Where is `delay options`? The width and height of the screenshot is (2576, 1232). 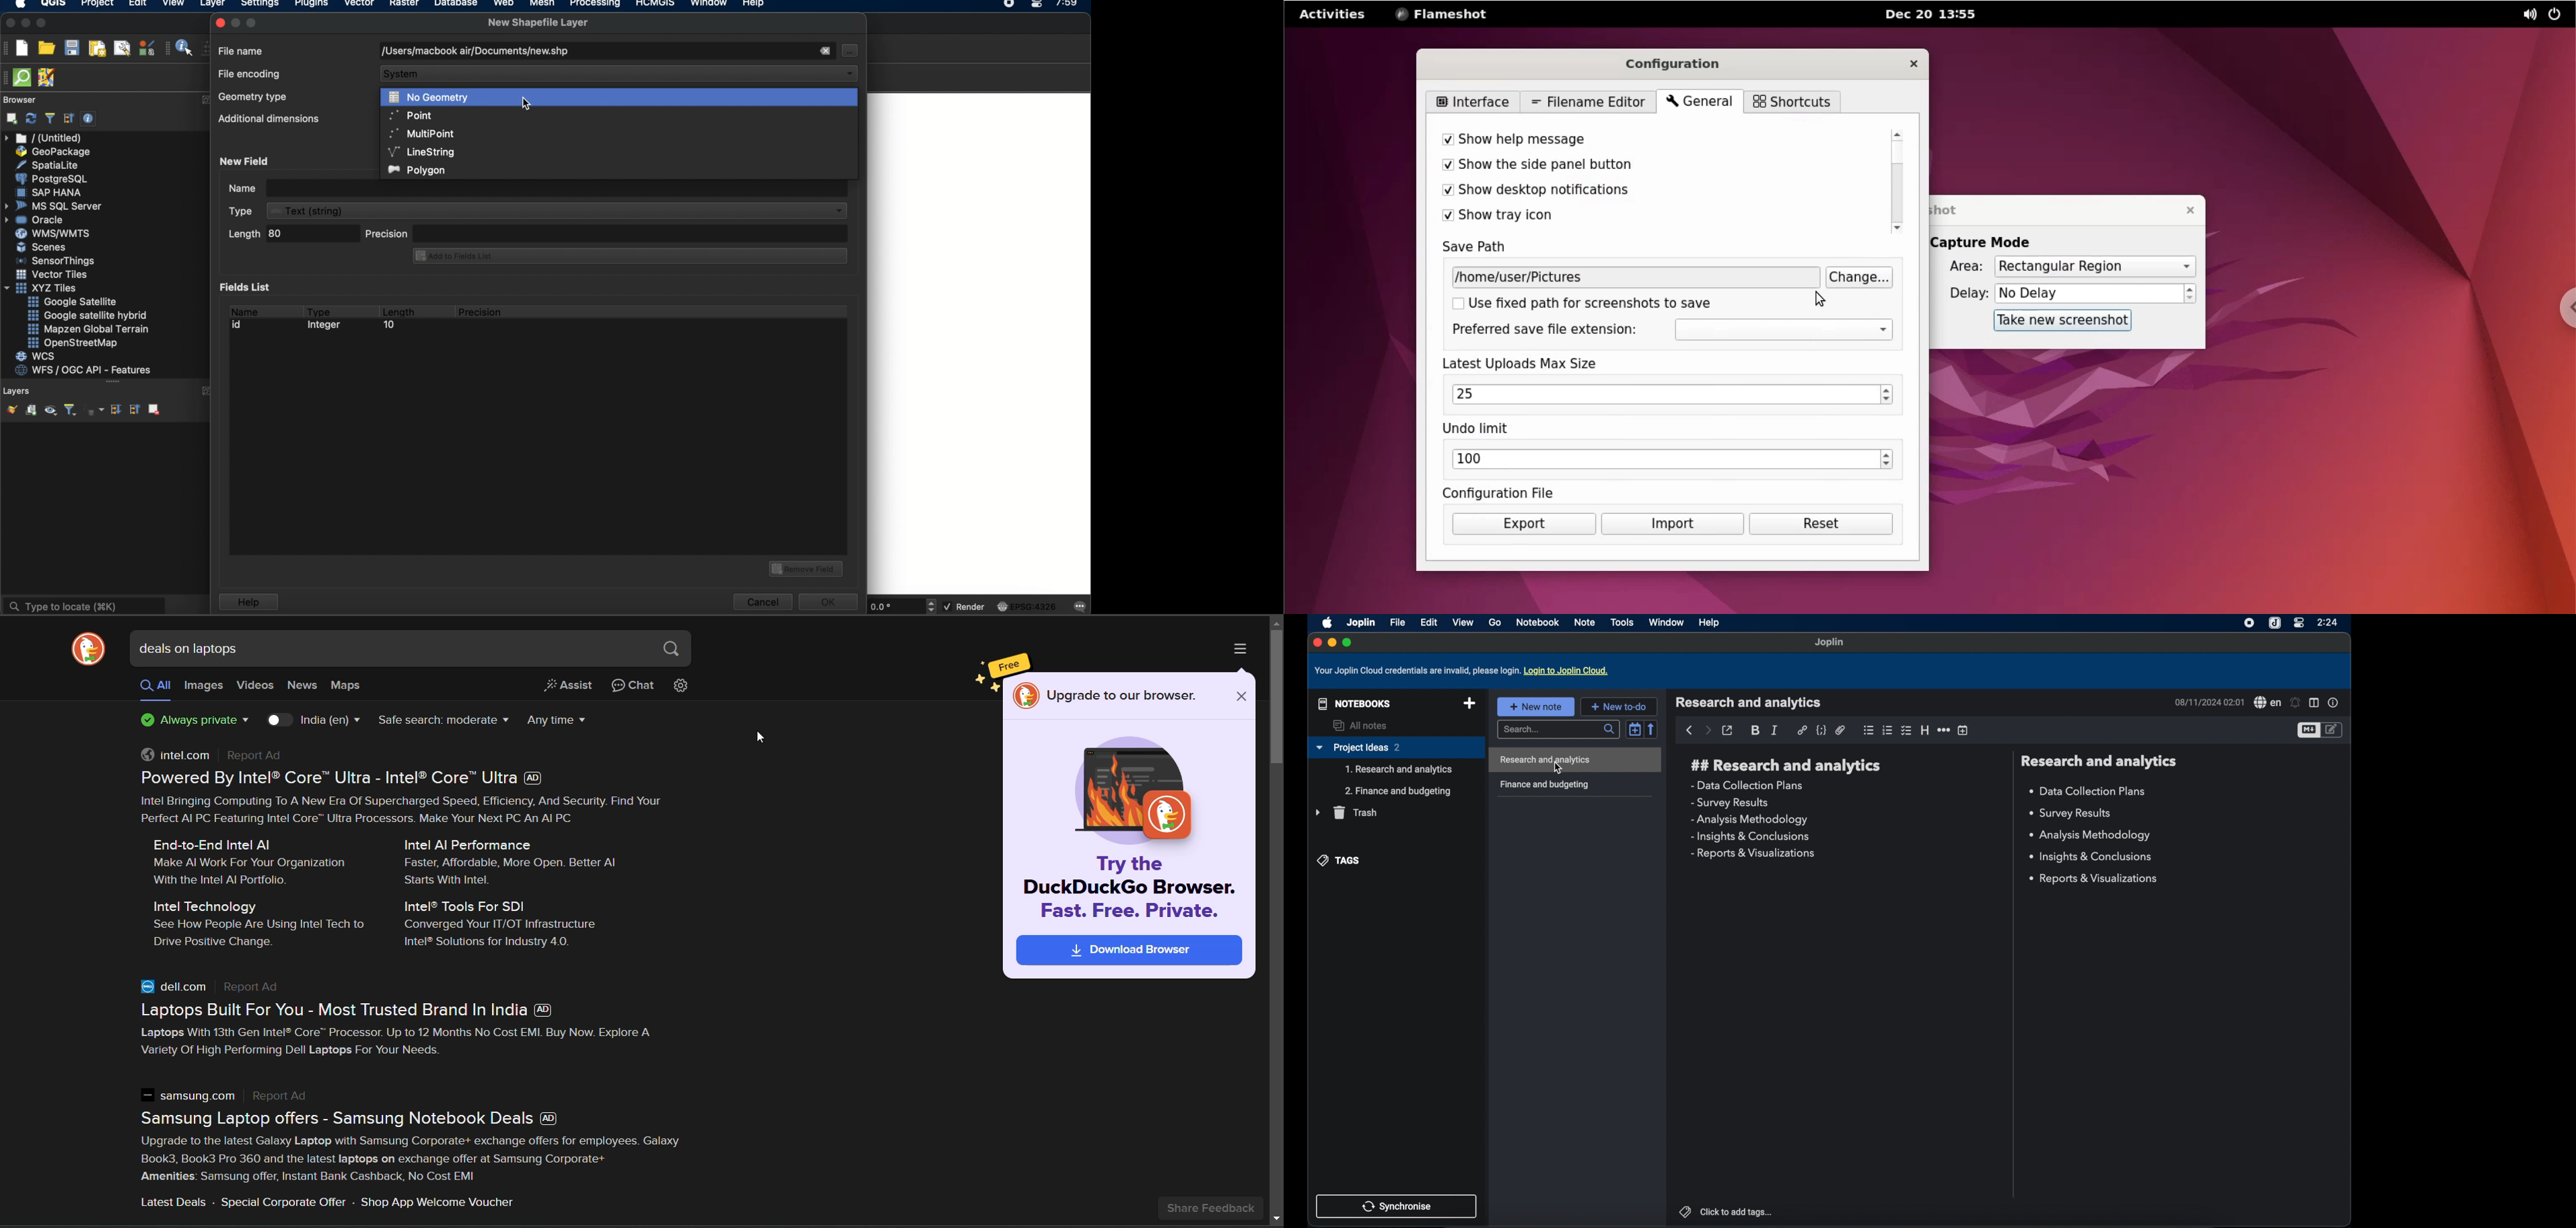
delay options is located at coordinates (2088, 294).